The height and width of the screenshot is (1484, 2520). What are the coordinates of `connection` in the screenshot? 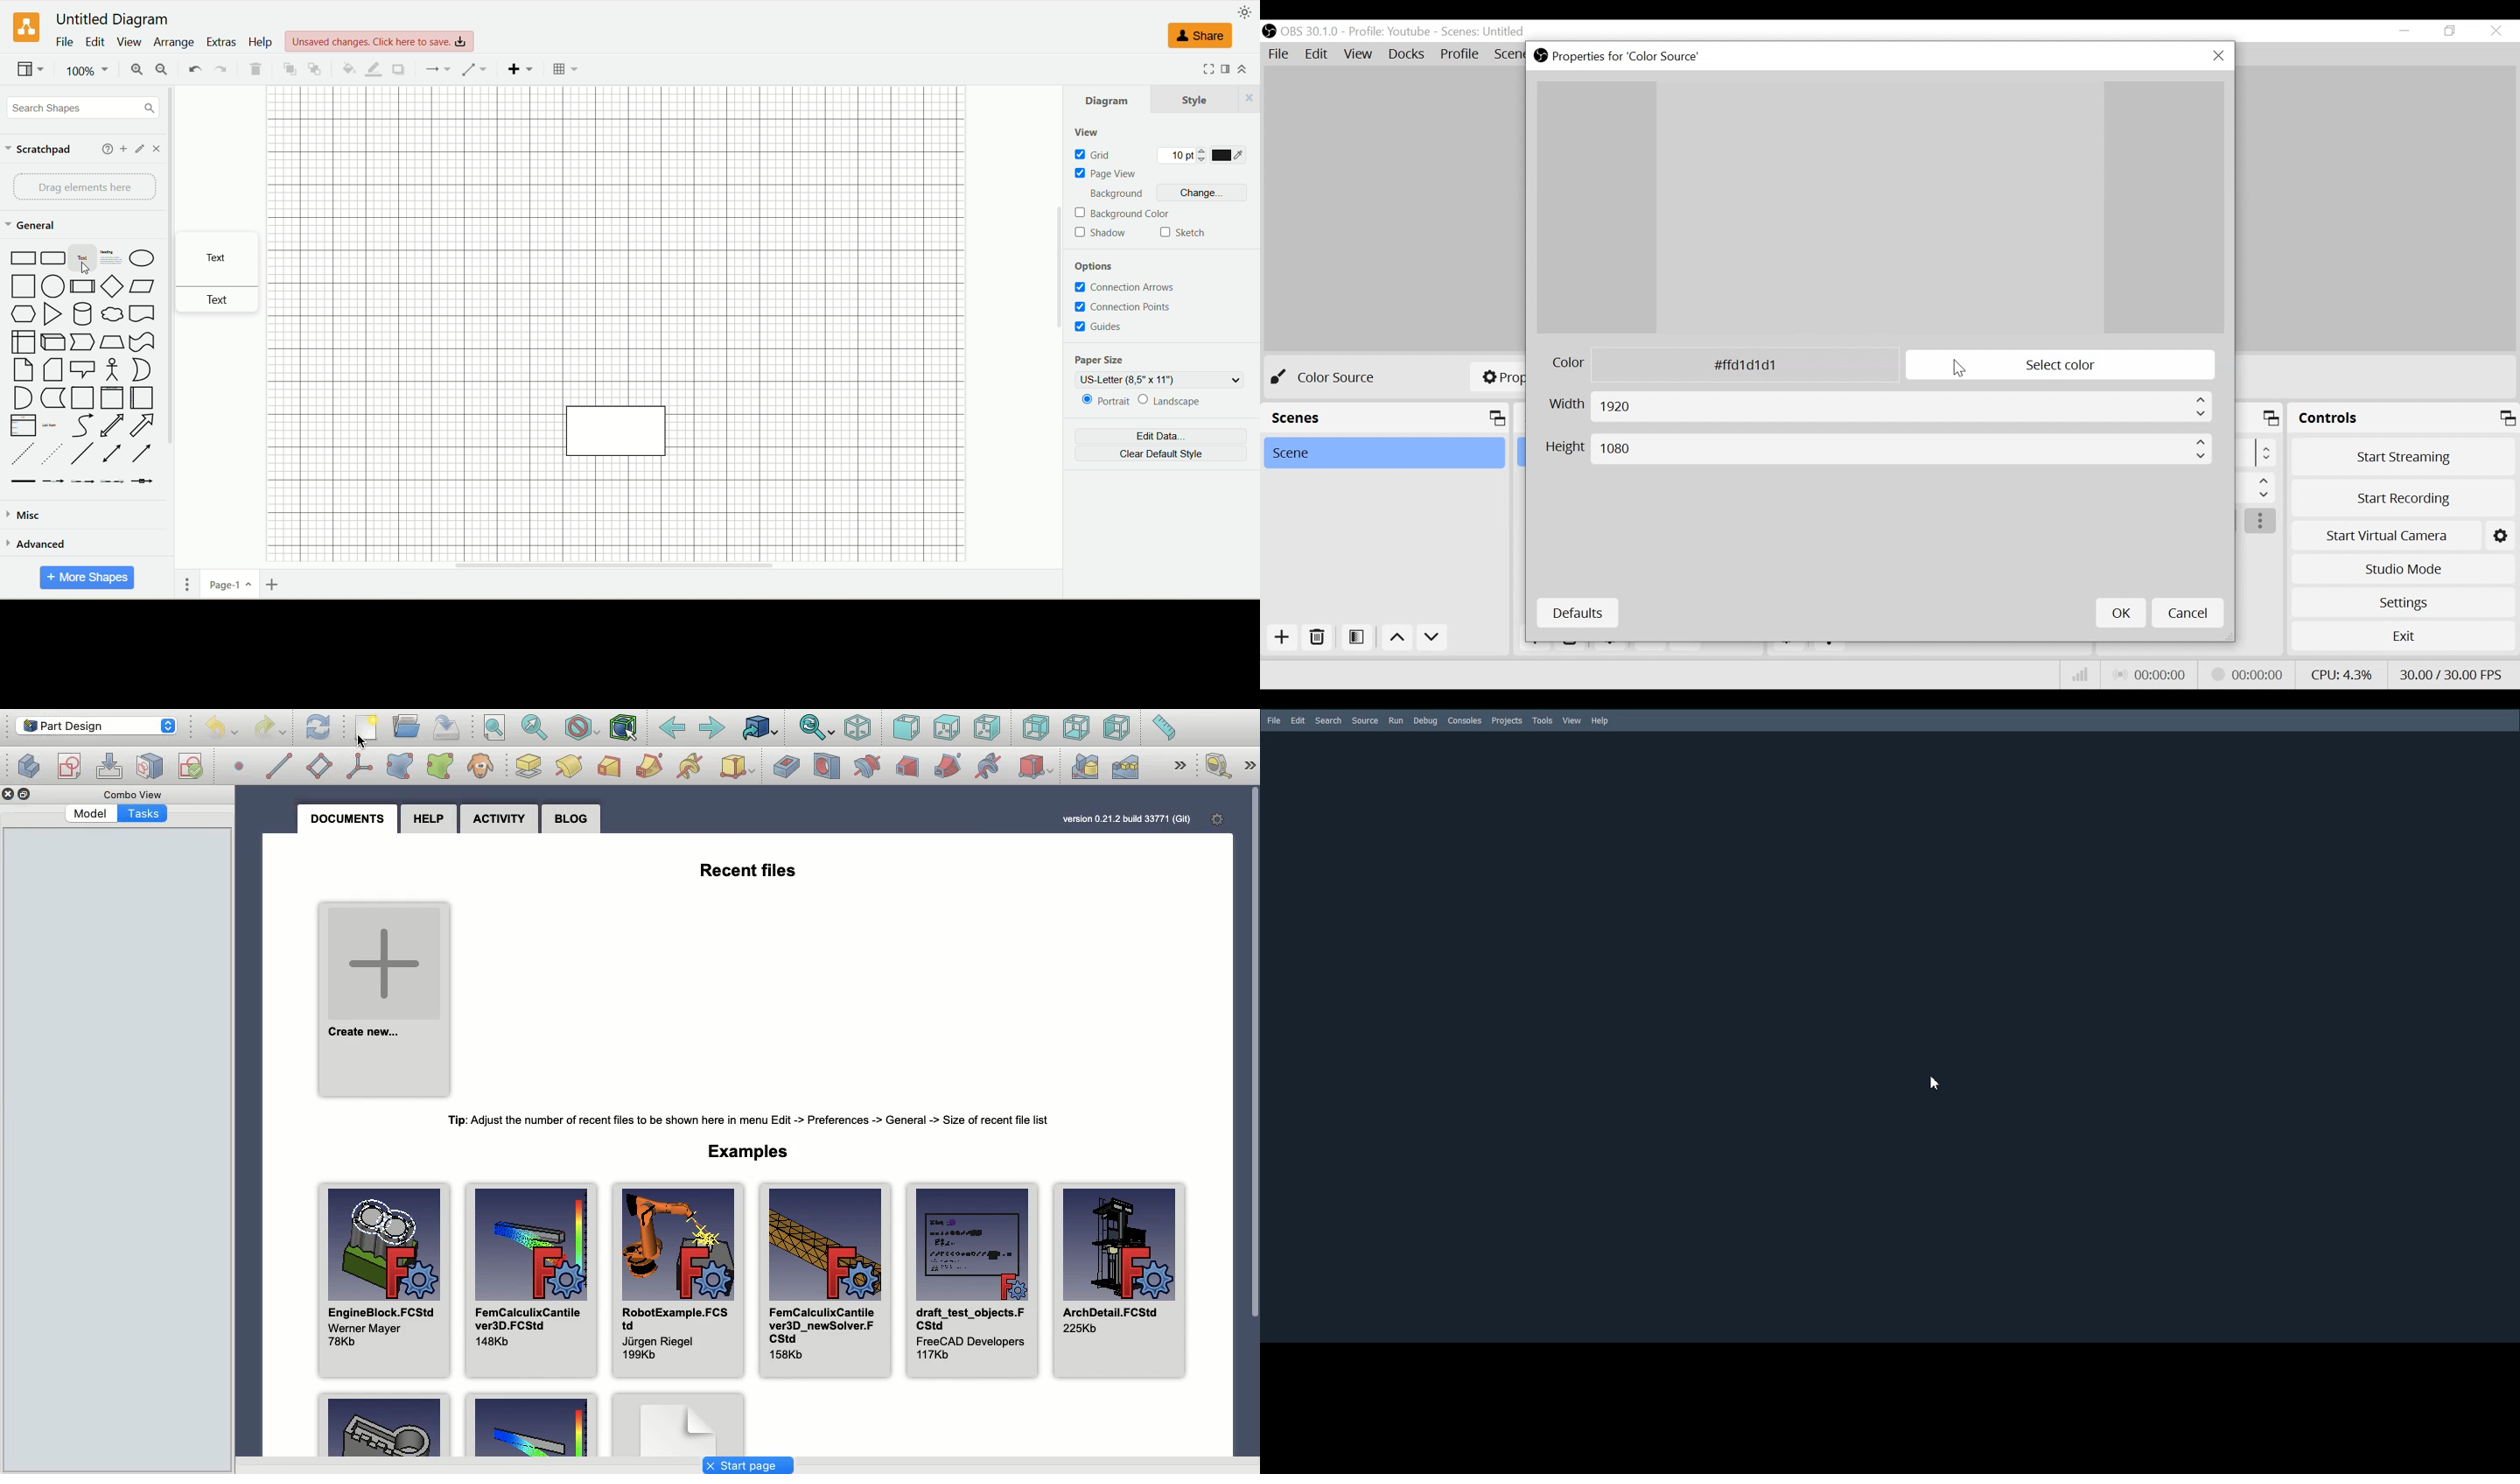 It's located at (438, 68).